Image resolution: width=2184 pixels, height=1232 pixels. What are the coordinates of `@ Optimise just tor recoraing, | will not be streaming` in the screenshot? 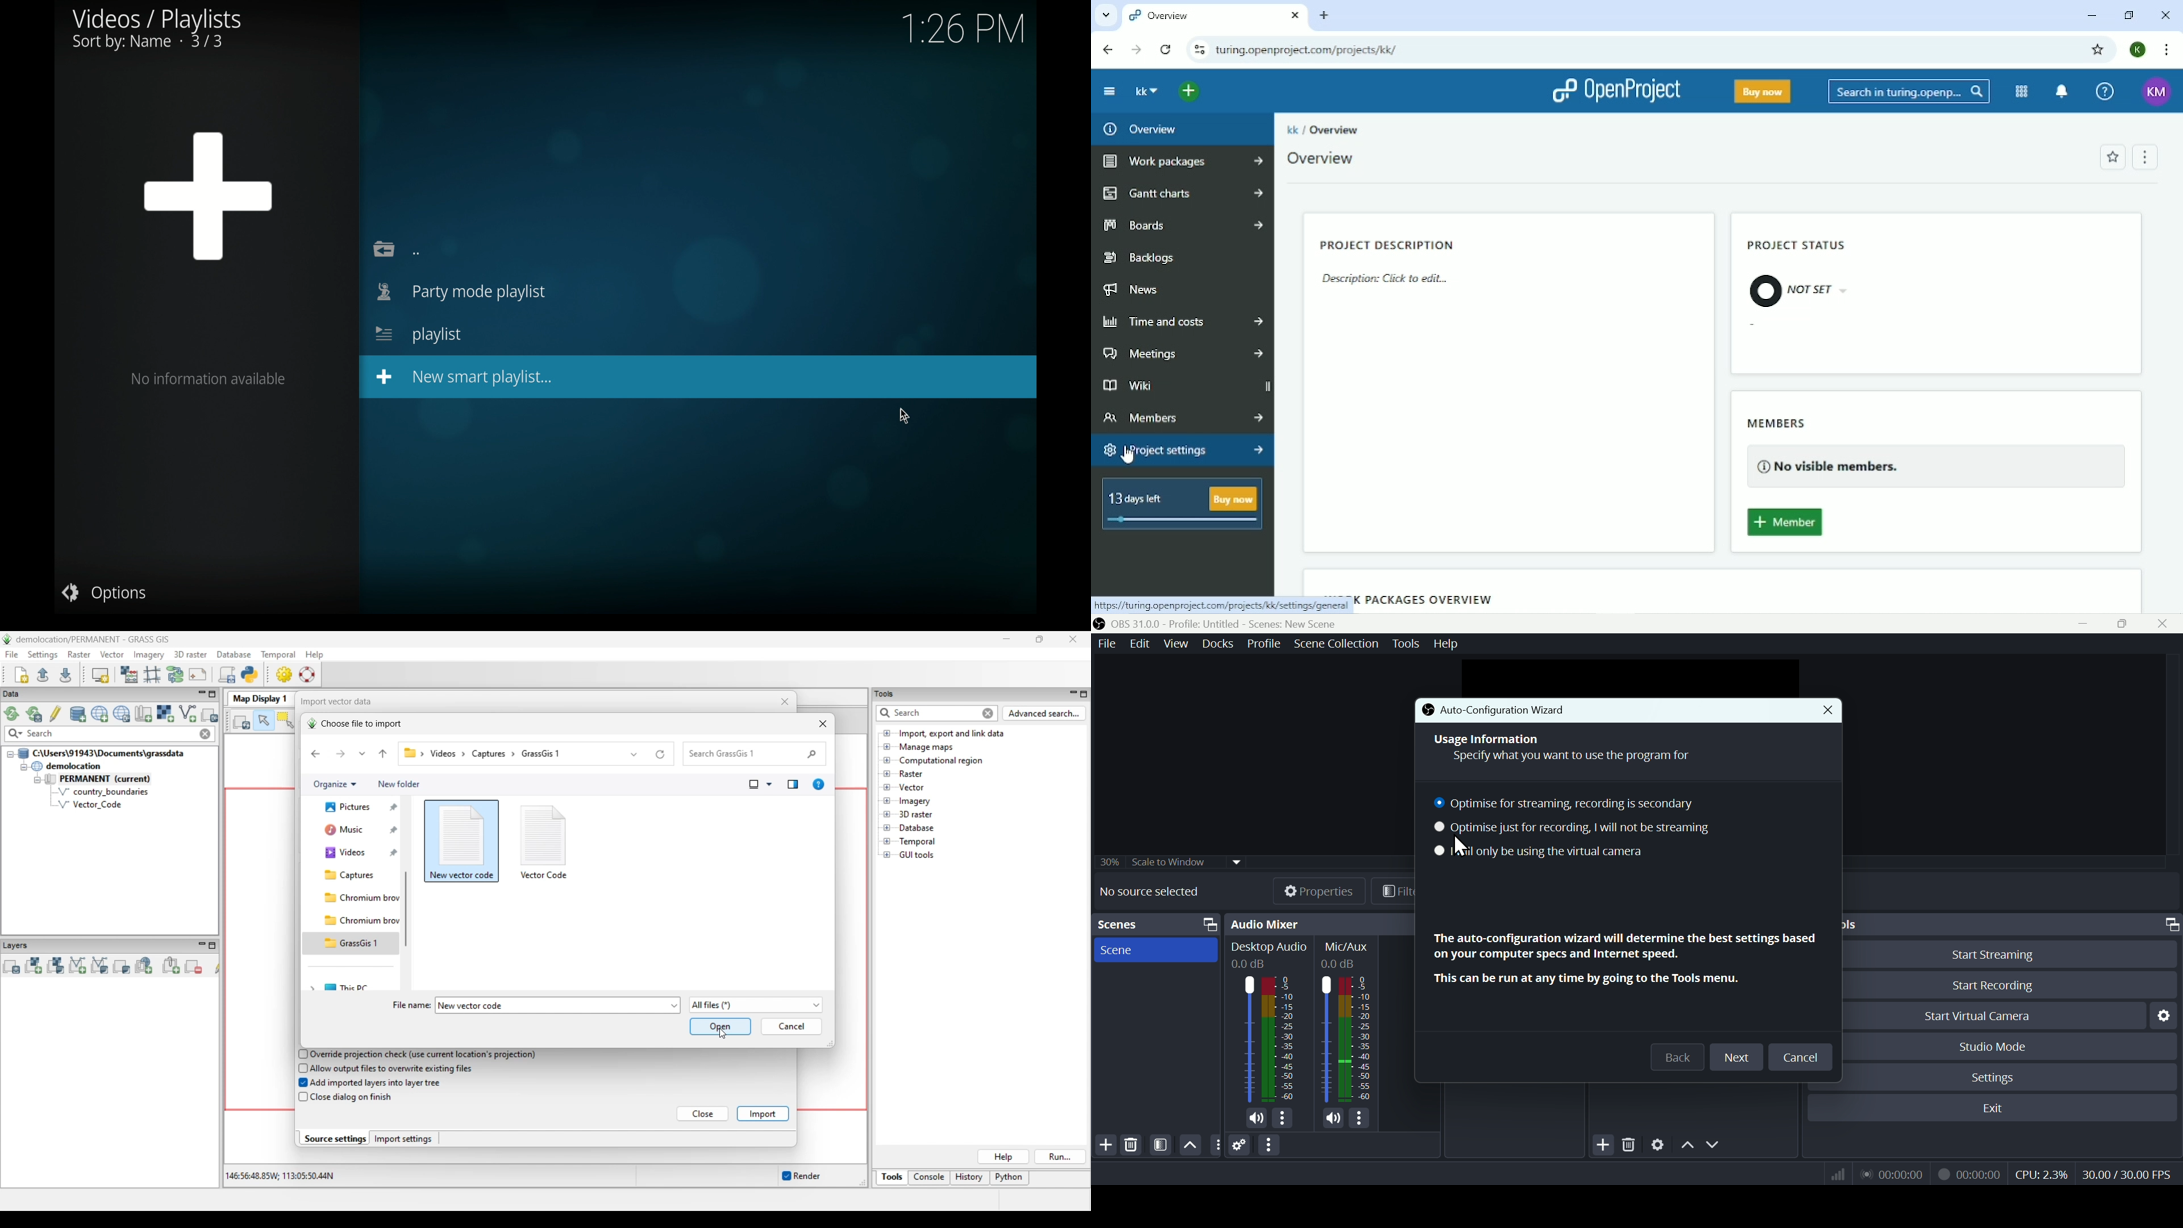 It's located at (1572, 830).